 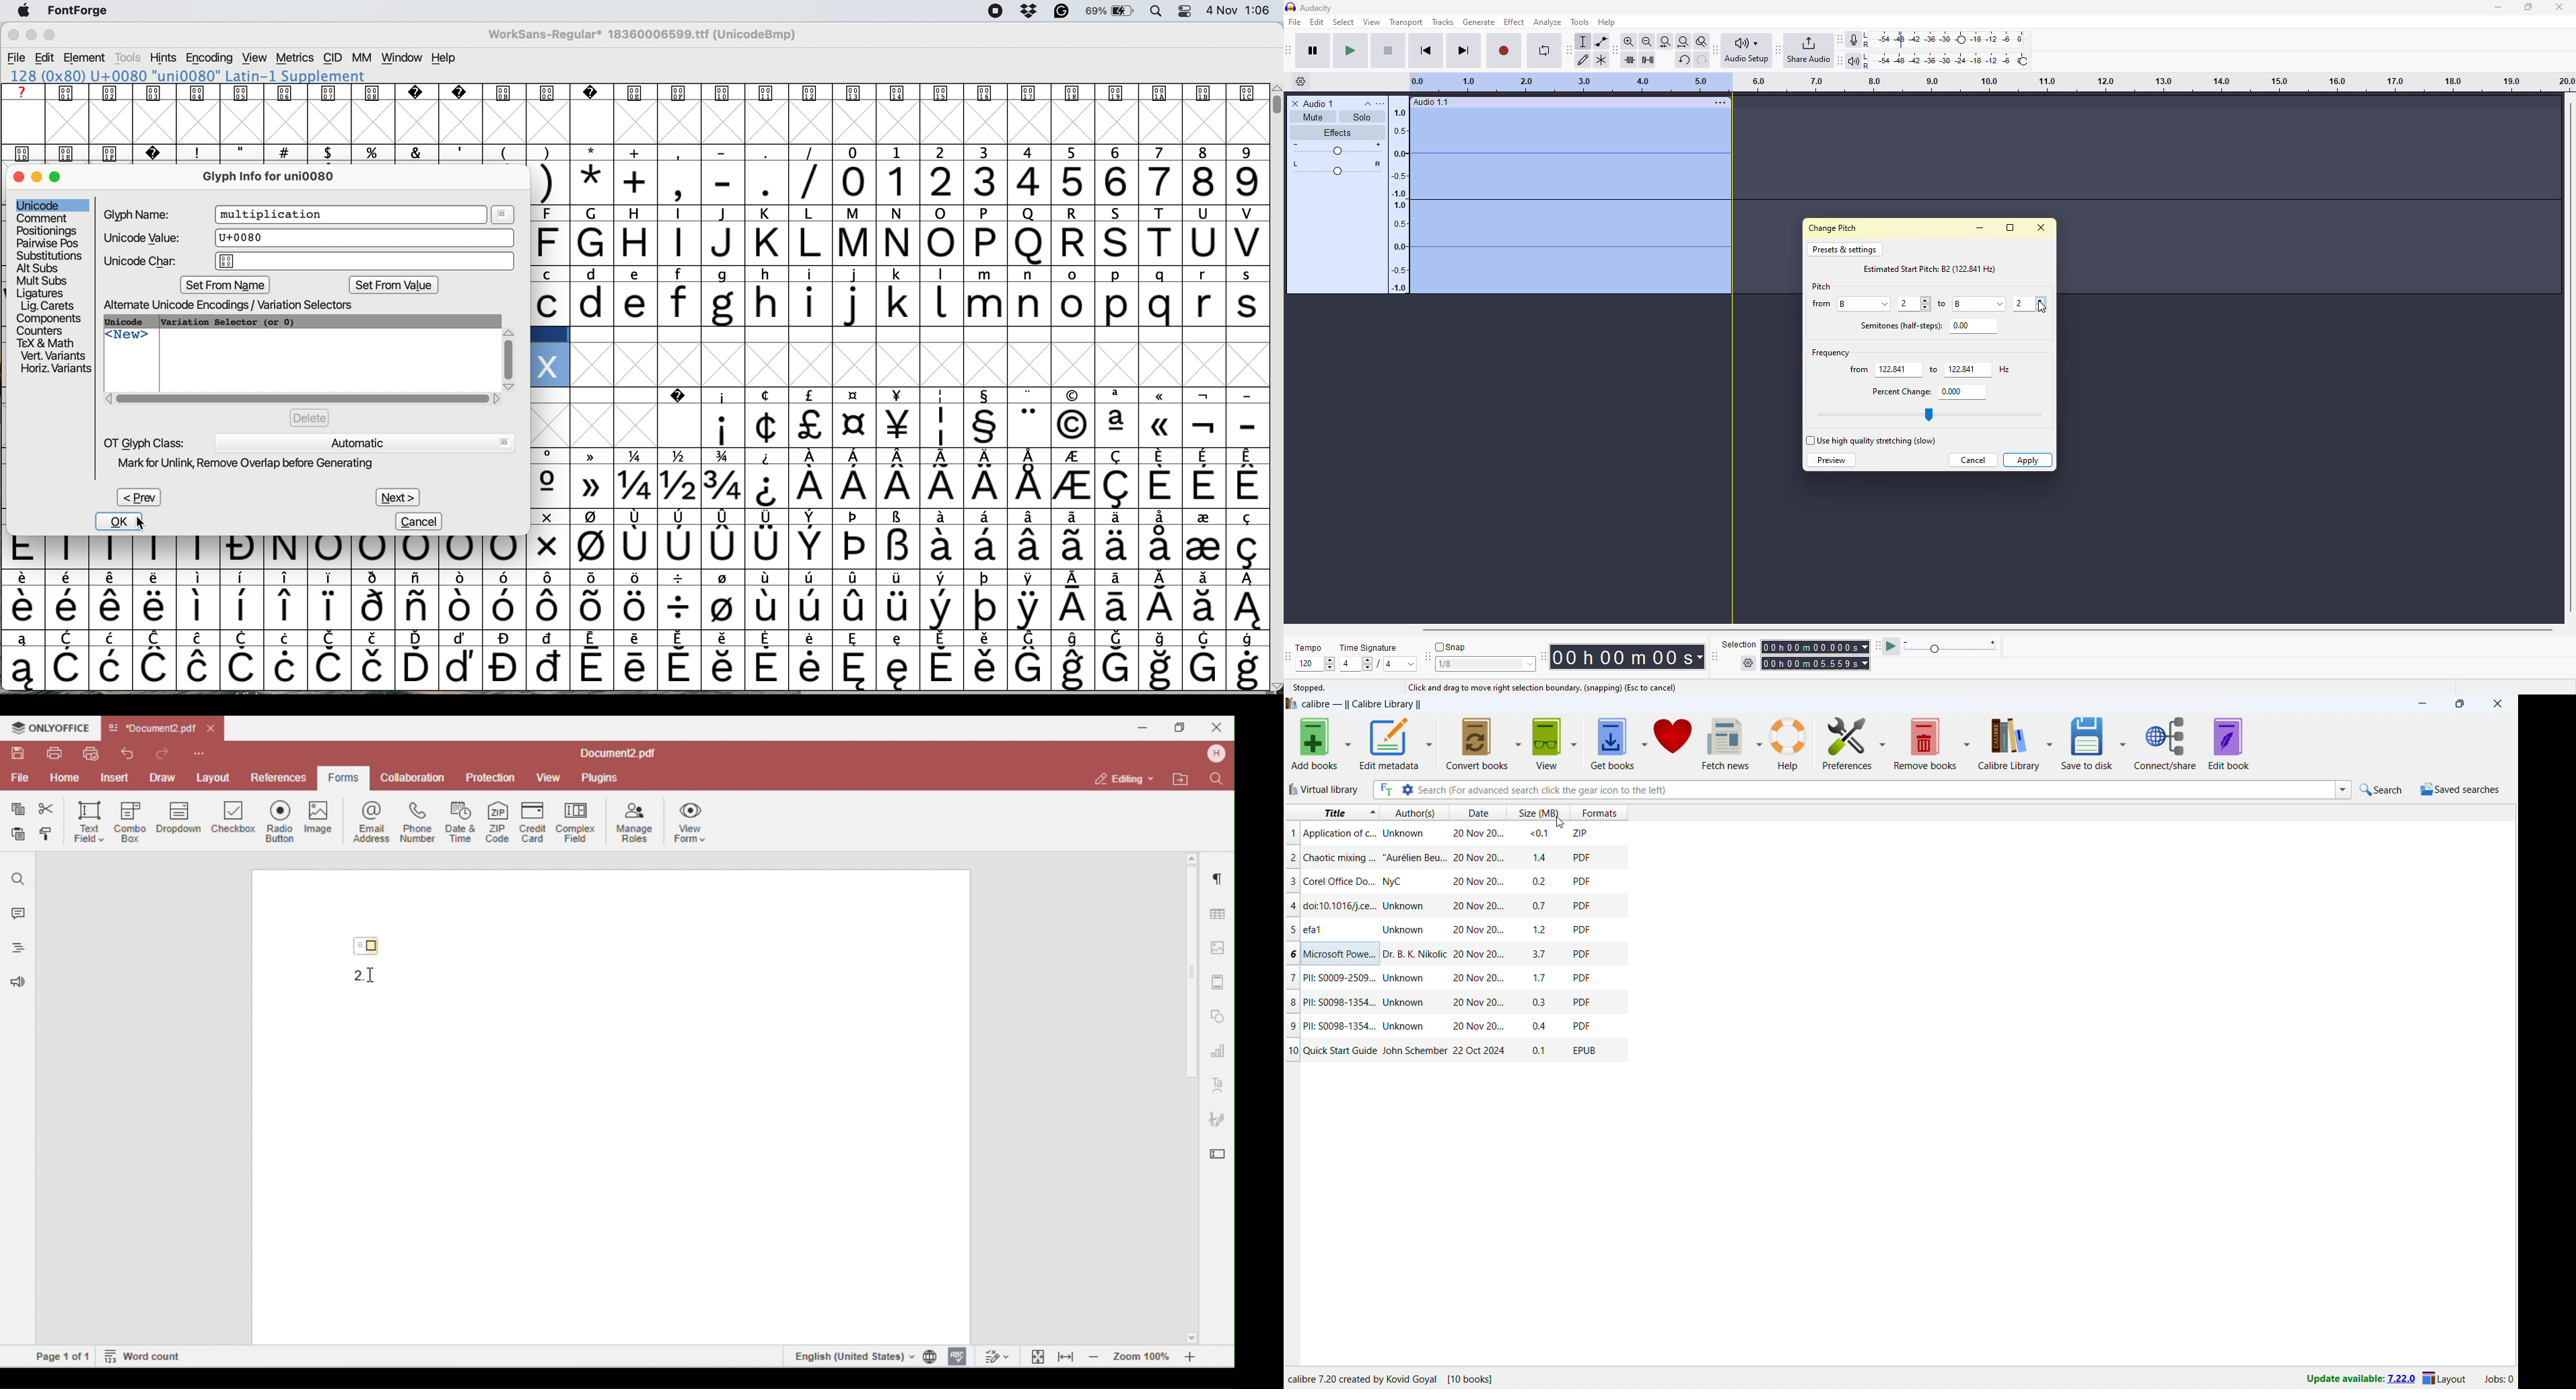 I want to click on play meter, so click(x=1952, y=647).